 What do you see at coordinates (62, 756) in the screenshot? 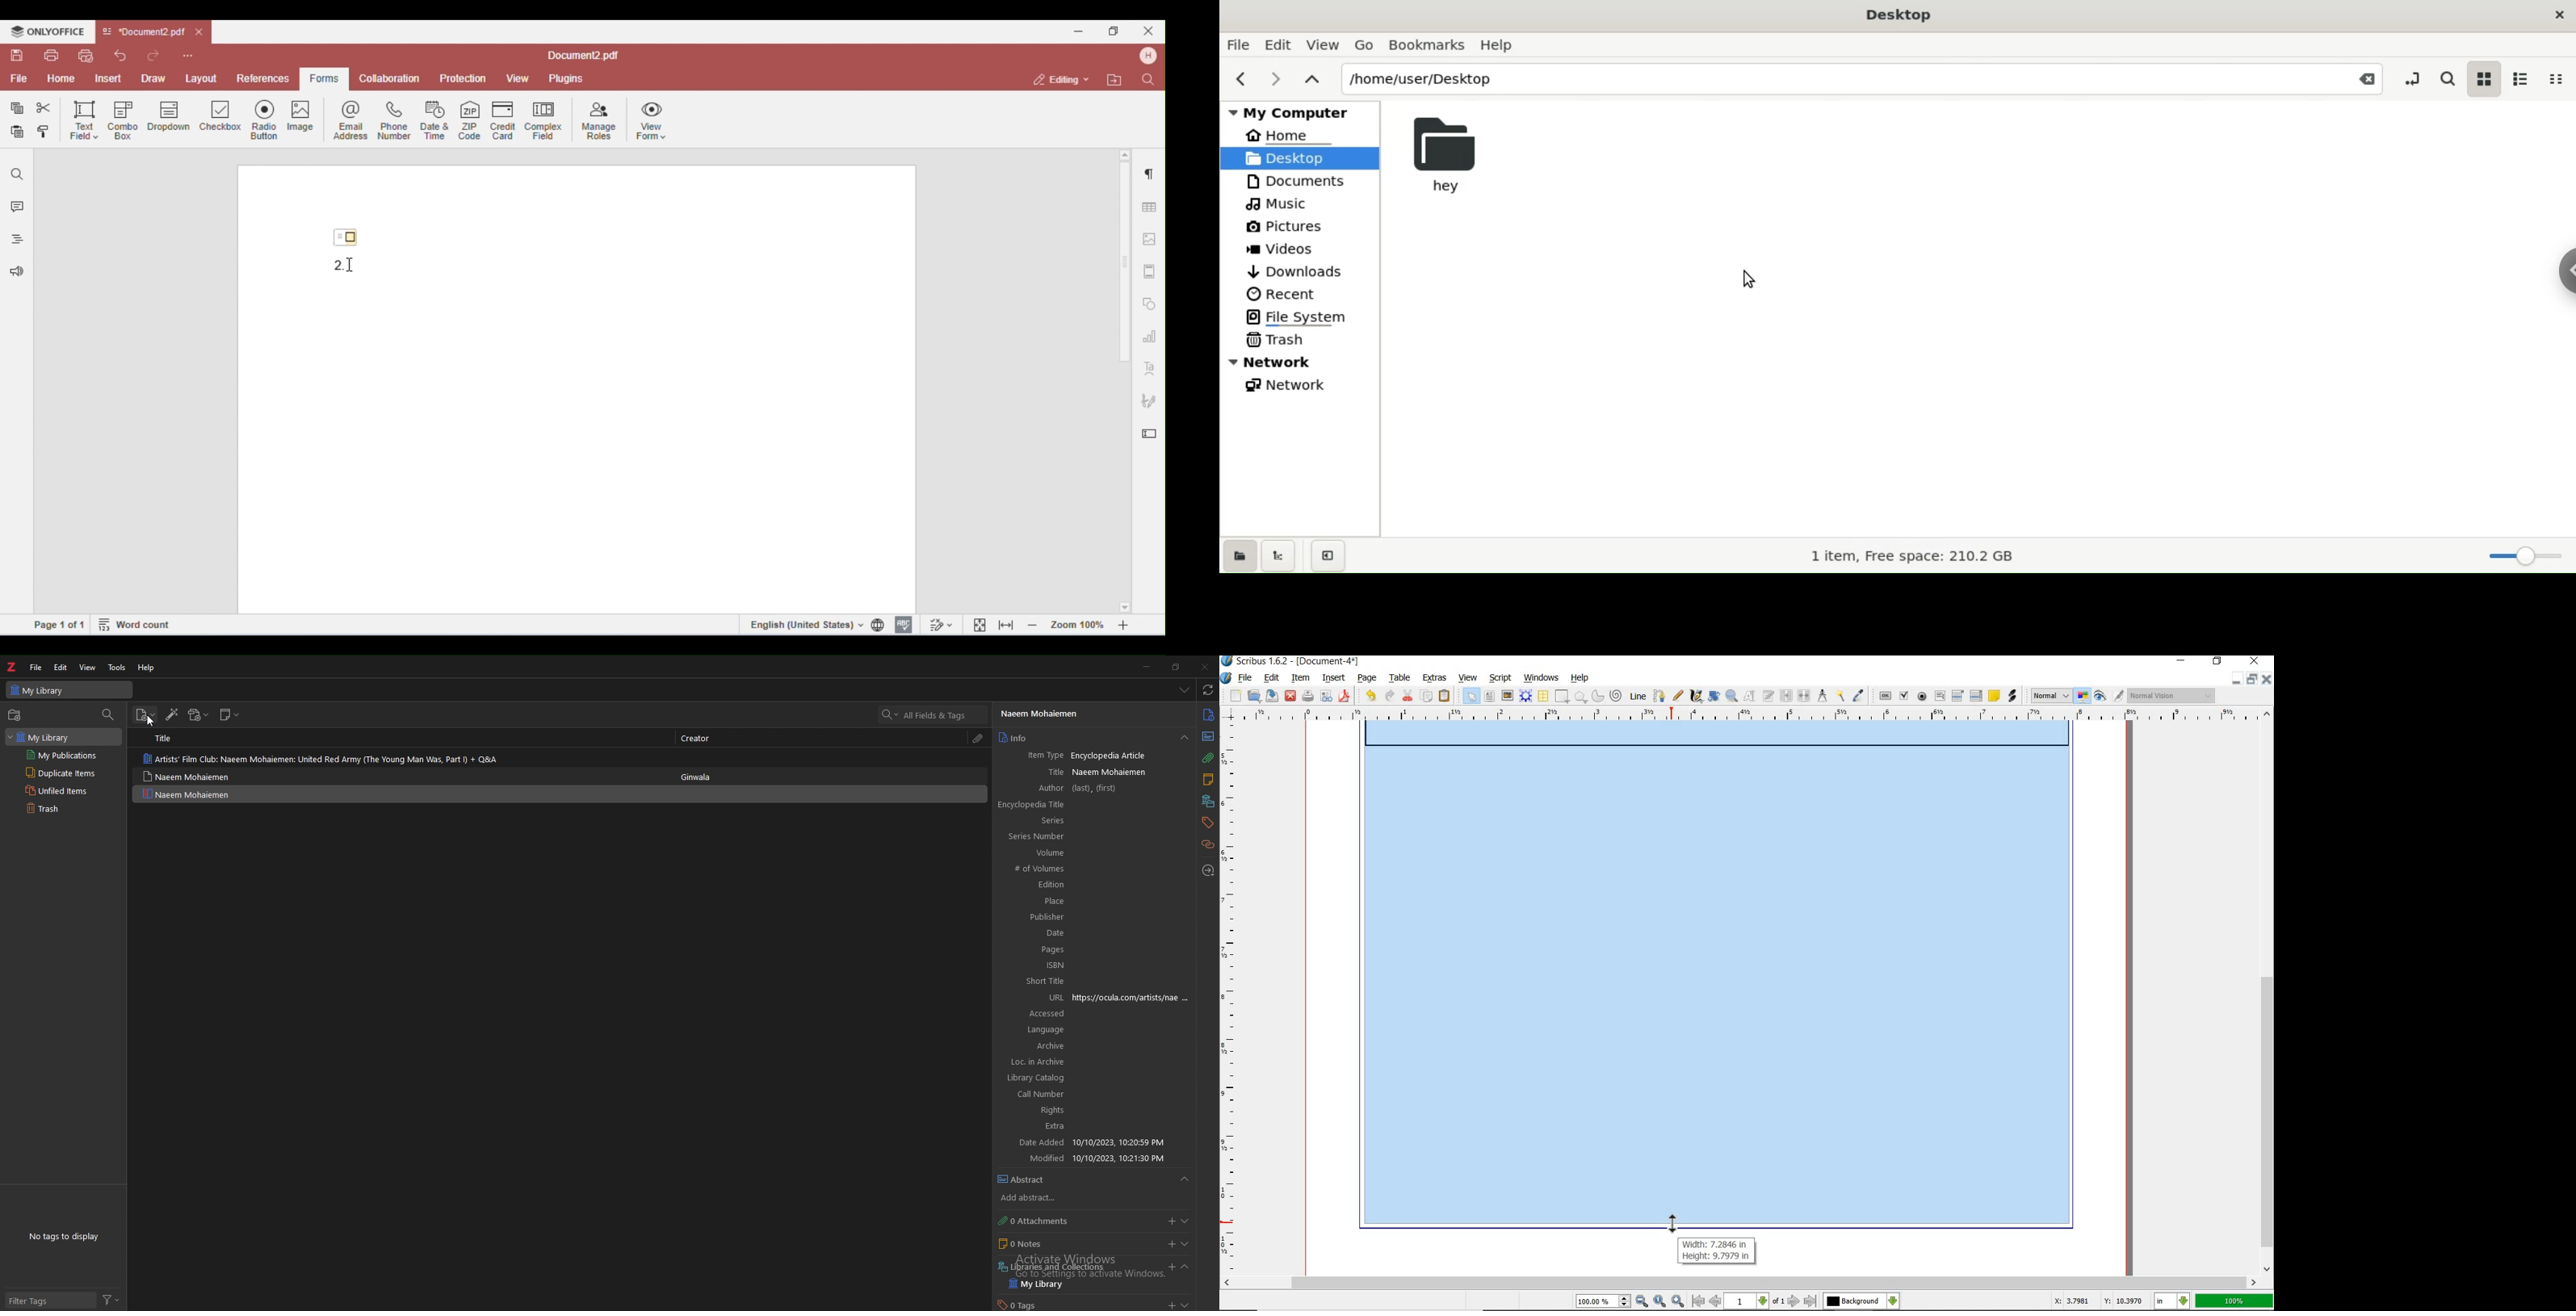
I see `my publications` at bounding box center [62, 756].